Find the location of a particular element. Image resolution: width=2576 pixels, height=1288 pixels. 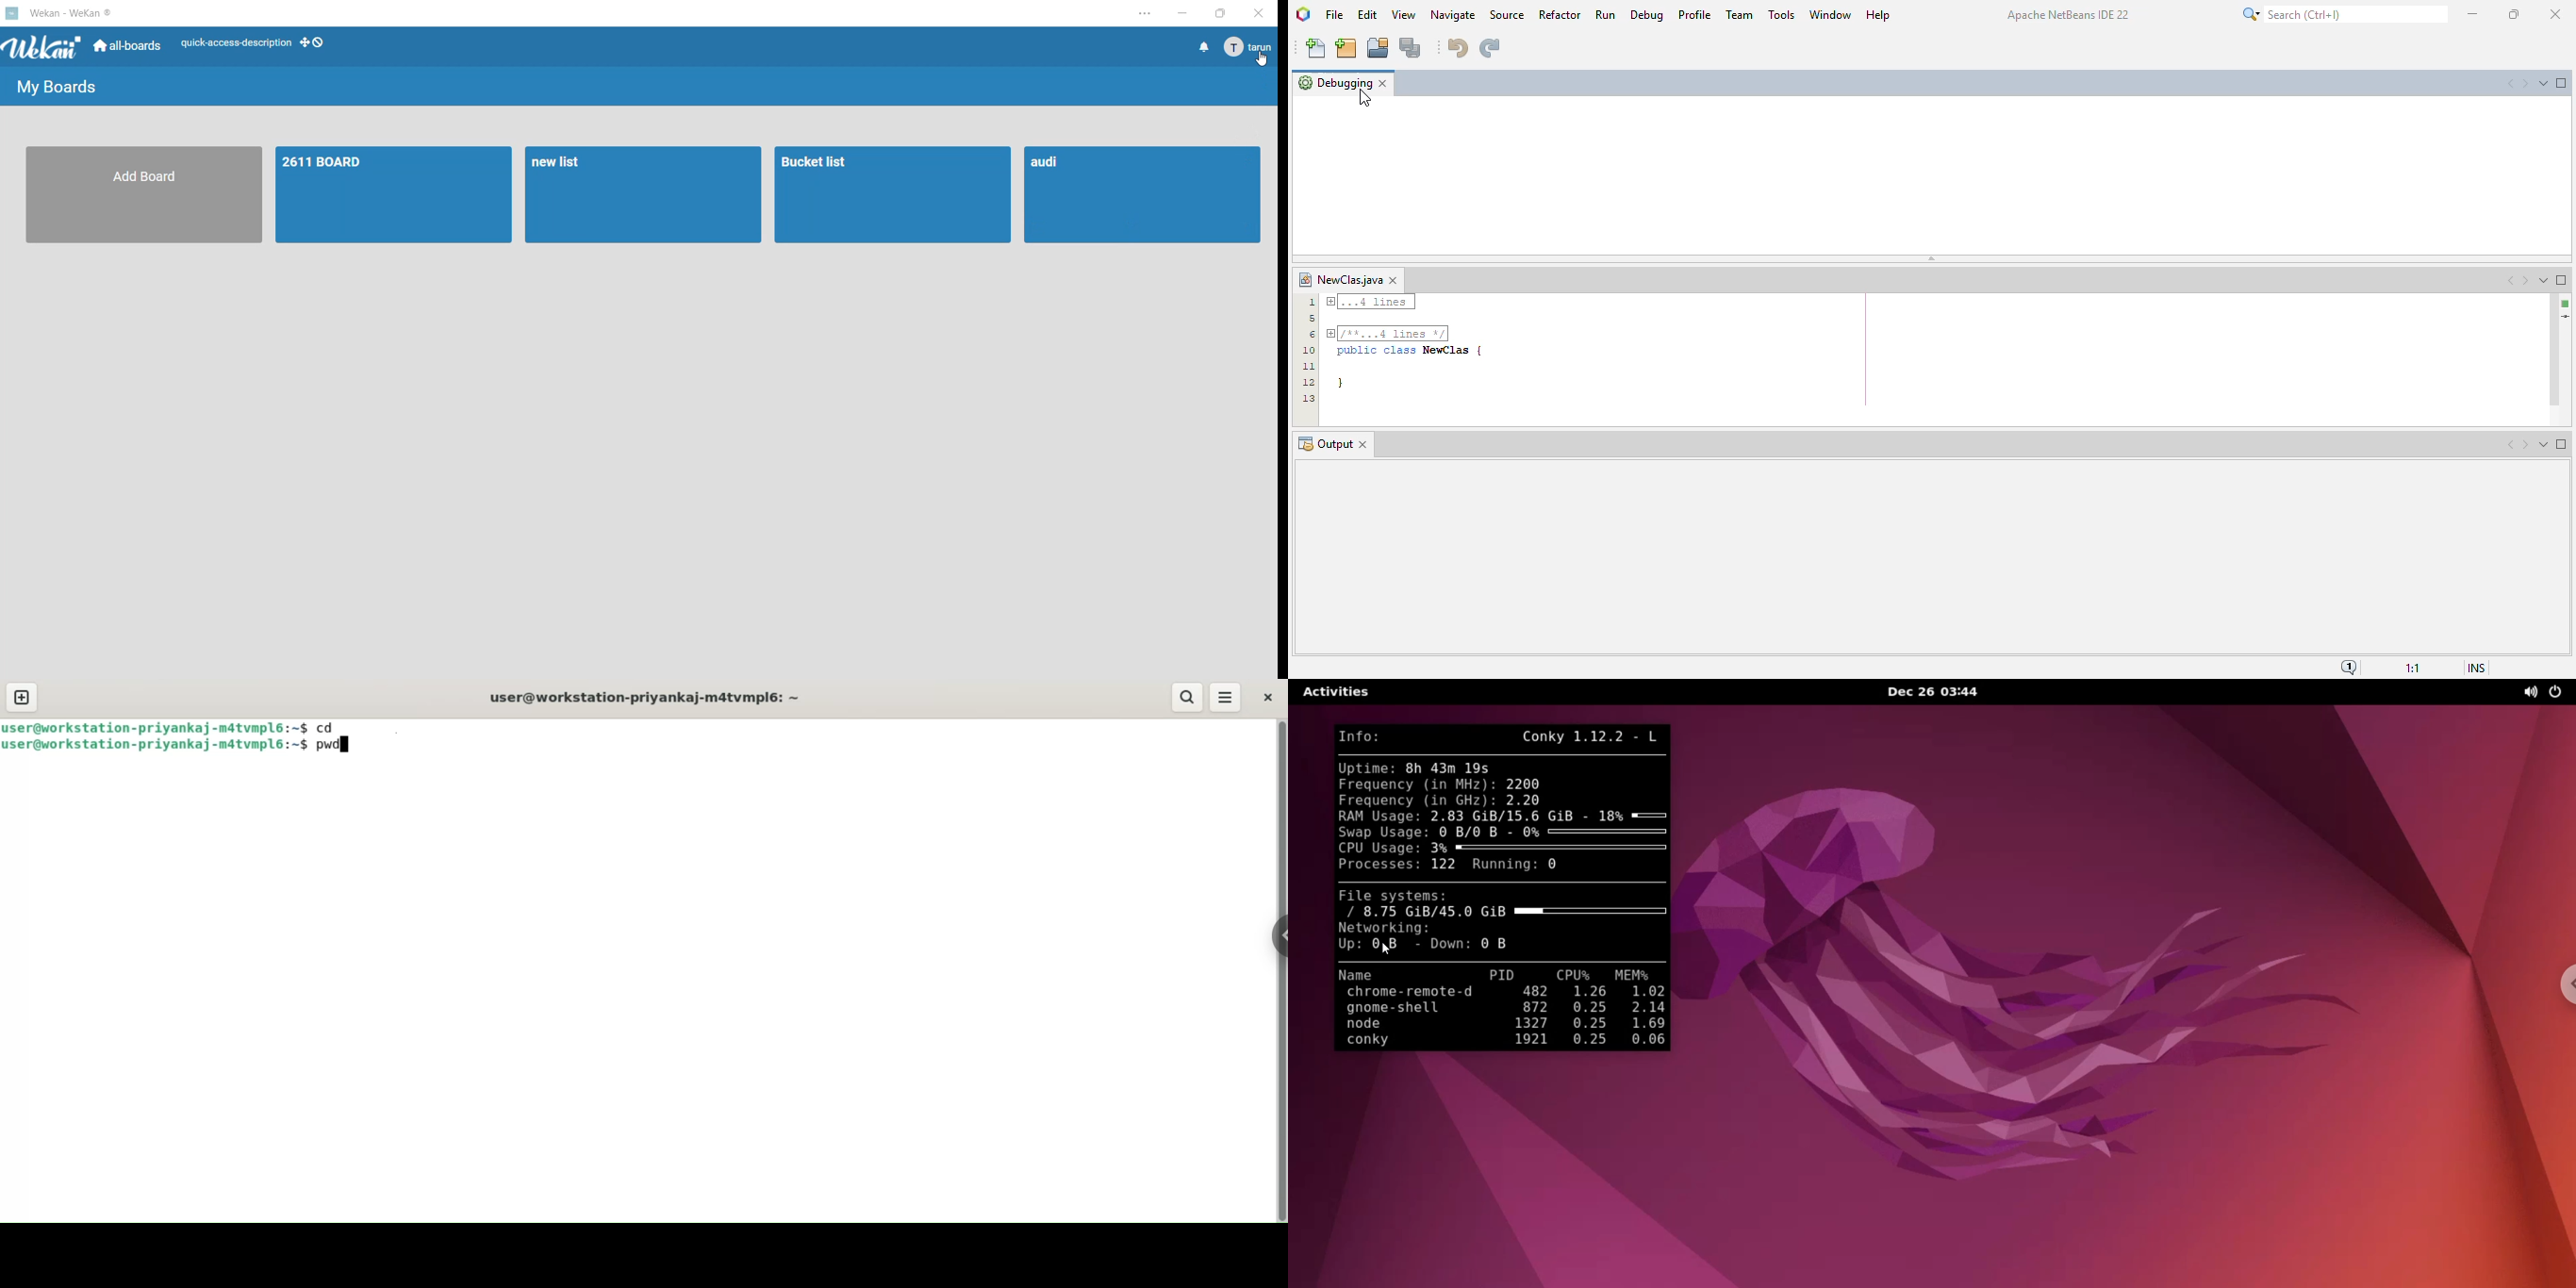

my boards is located at coordinates (62, 85).